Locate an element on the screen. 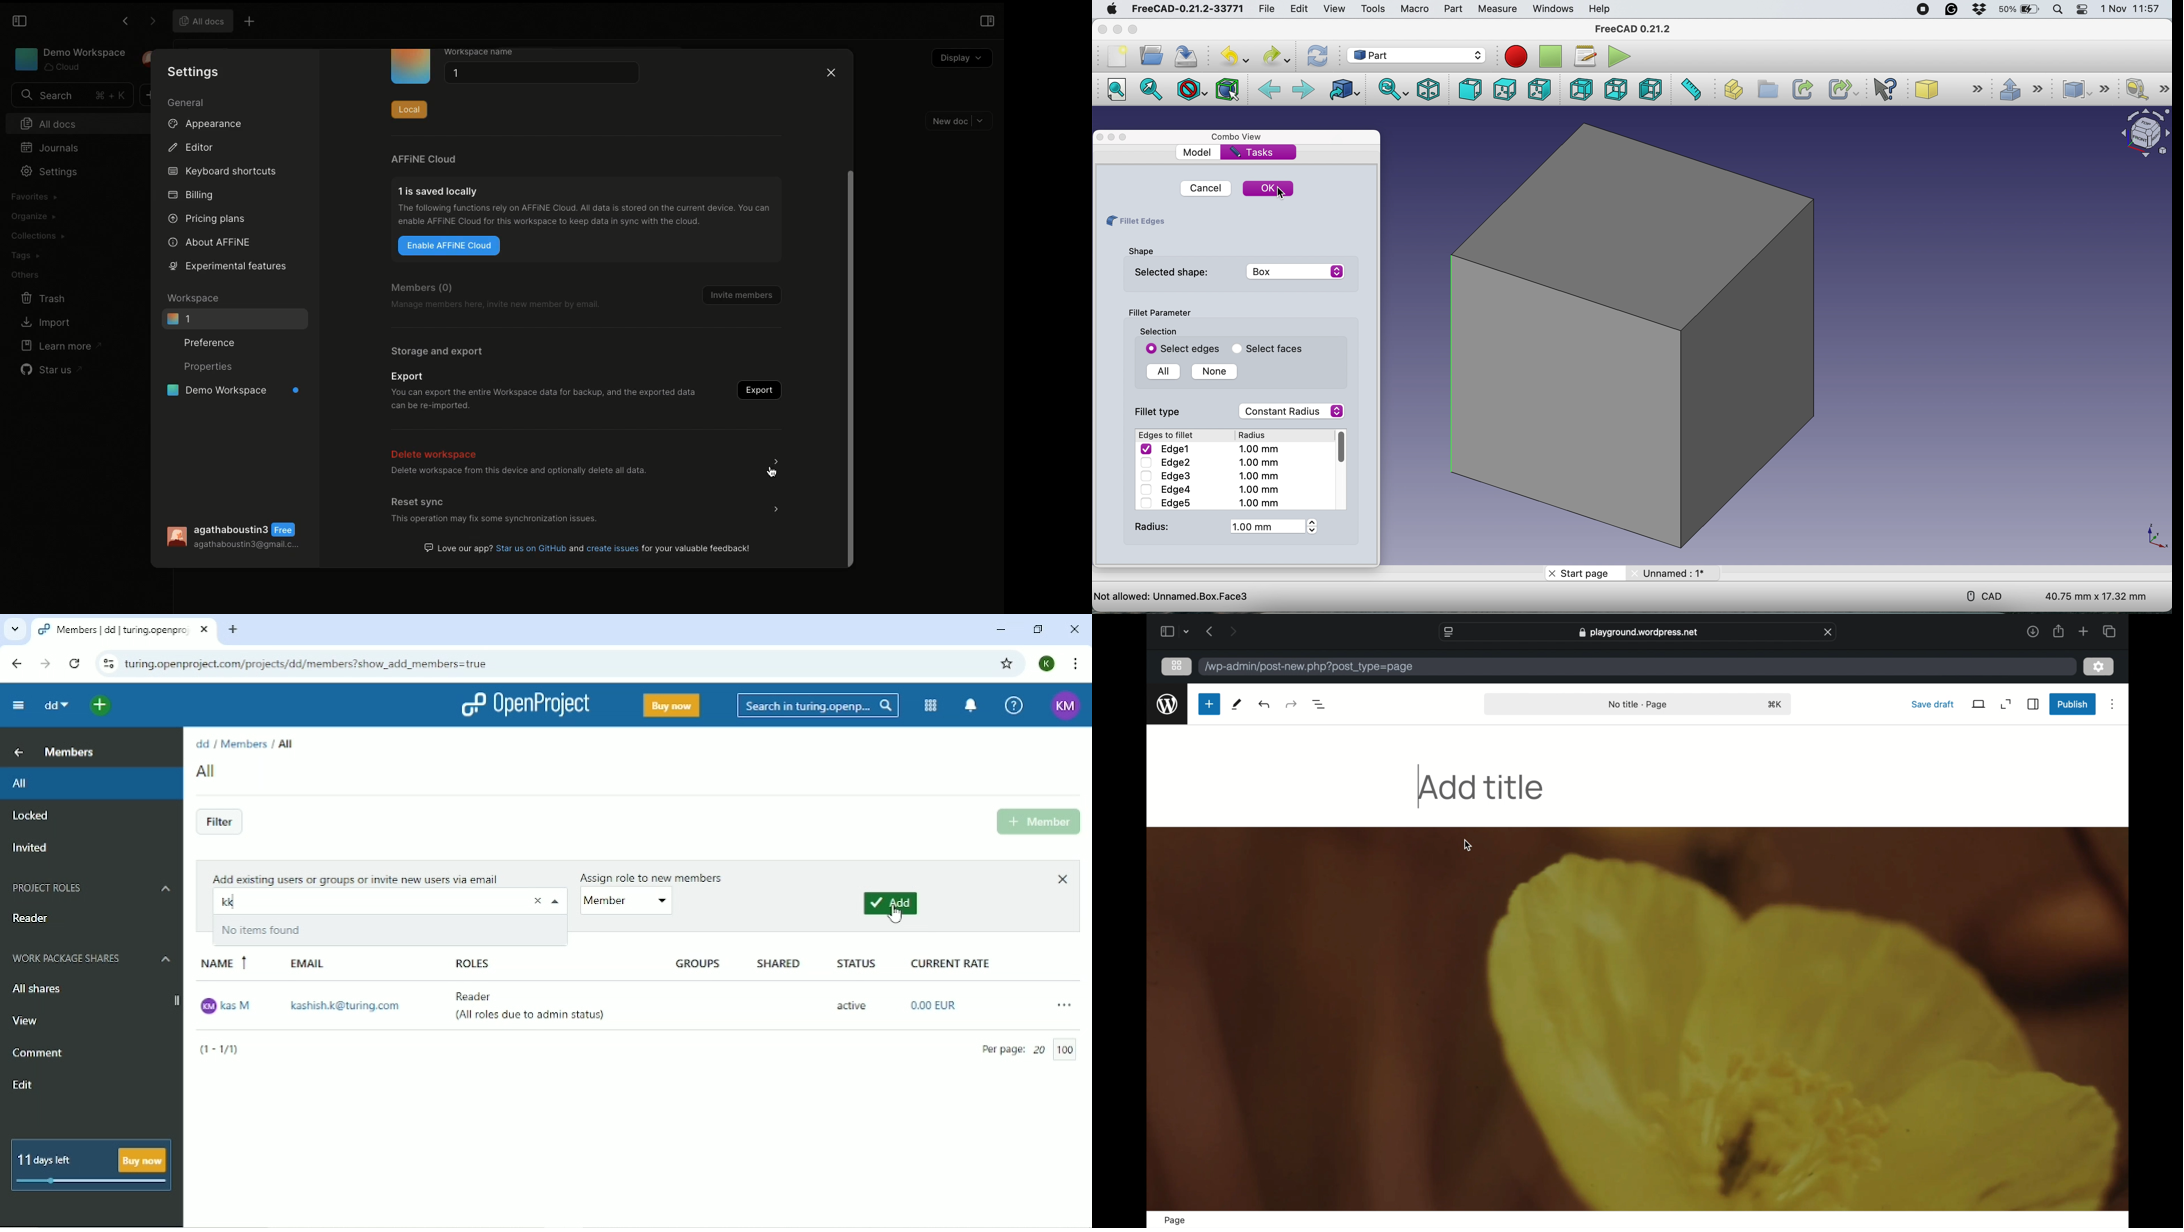  control center is located at coordinates (2083, 10).